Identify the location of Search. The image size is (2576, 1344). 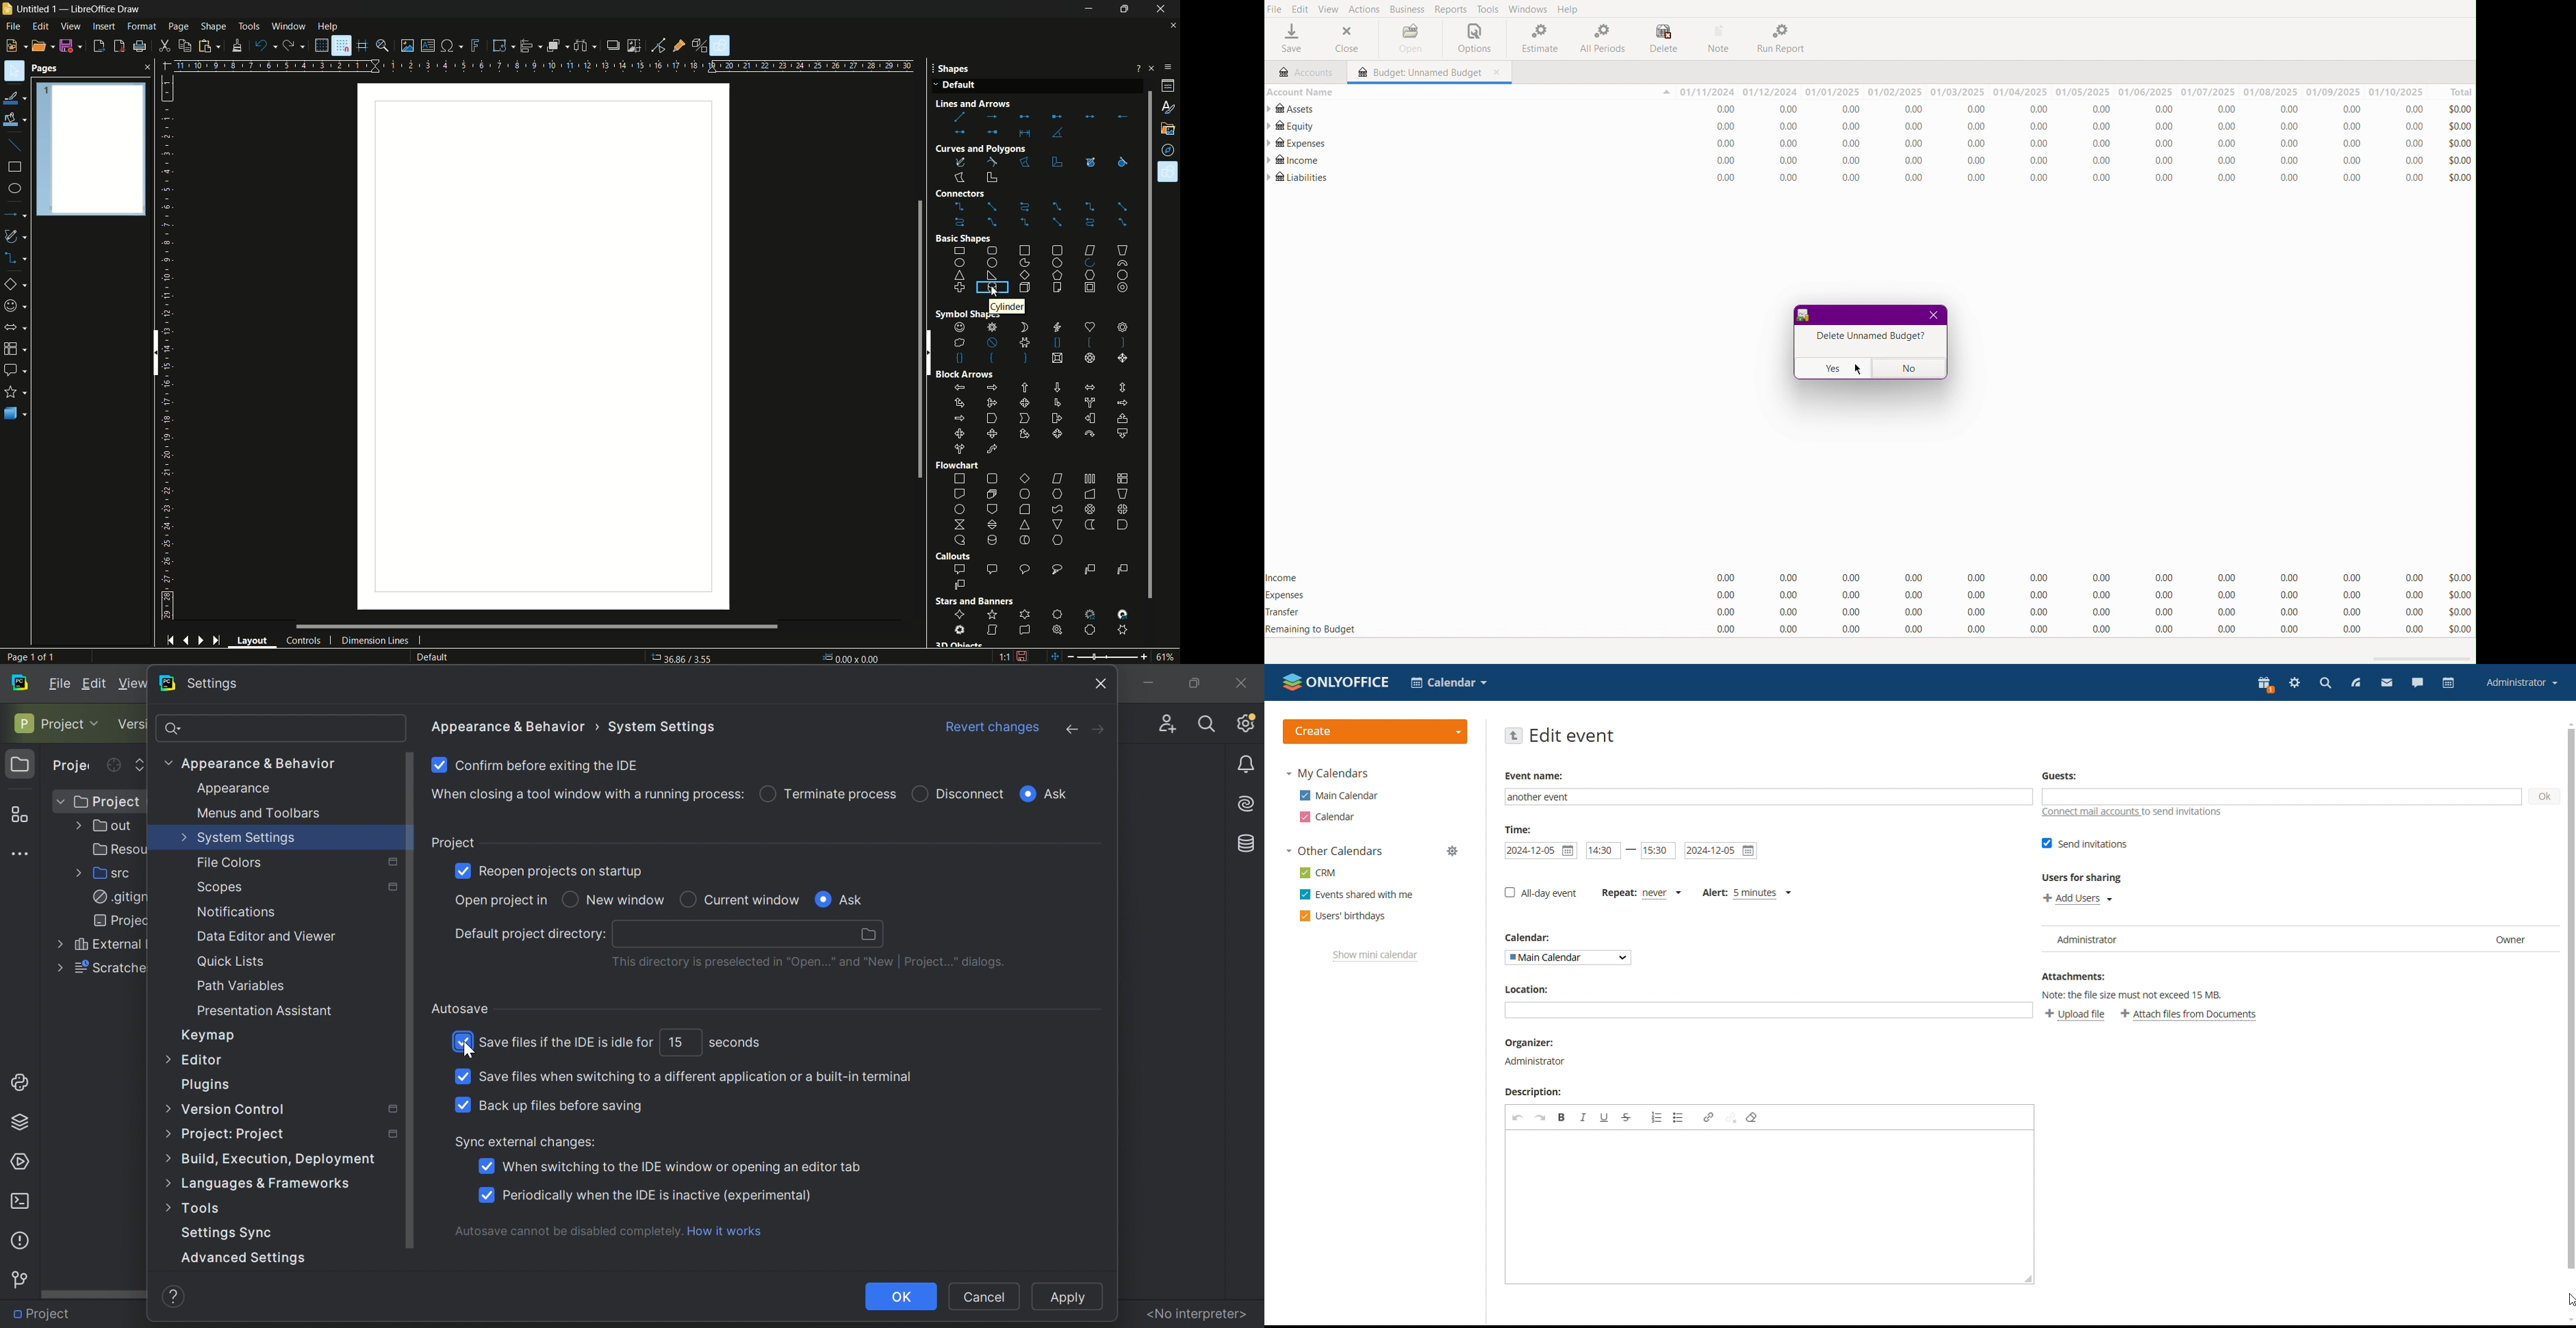
(279, 727).